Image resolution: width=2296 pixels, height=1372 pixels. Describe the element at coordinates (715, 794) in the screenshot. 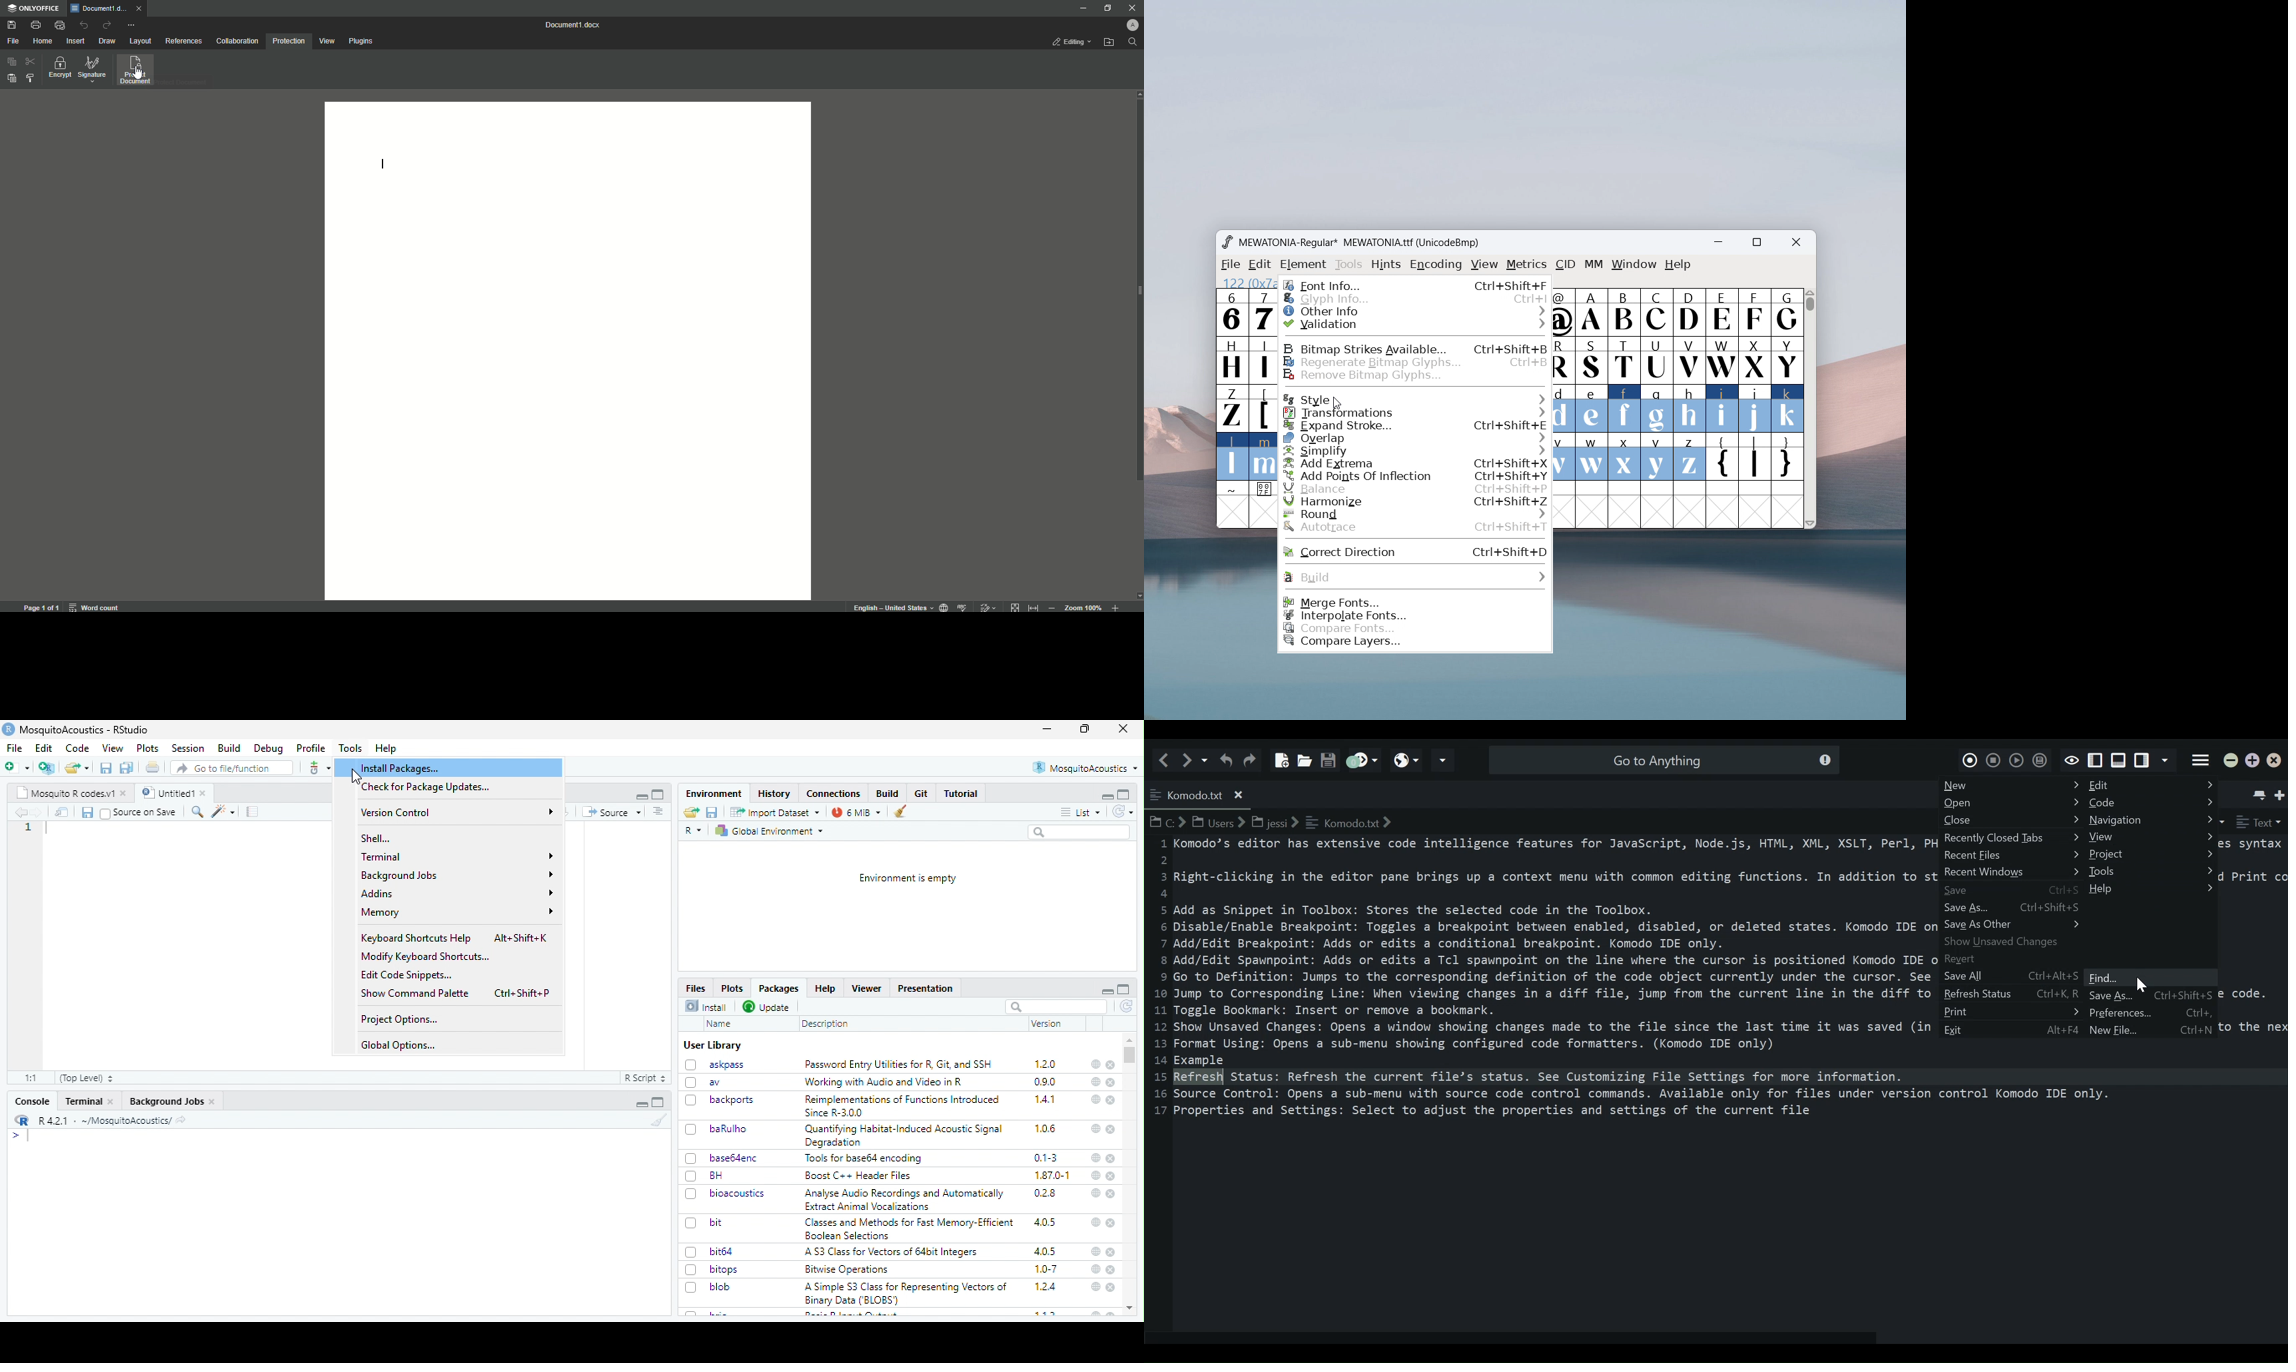

I see `Environment` at that location.